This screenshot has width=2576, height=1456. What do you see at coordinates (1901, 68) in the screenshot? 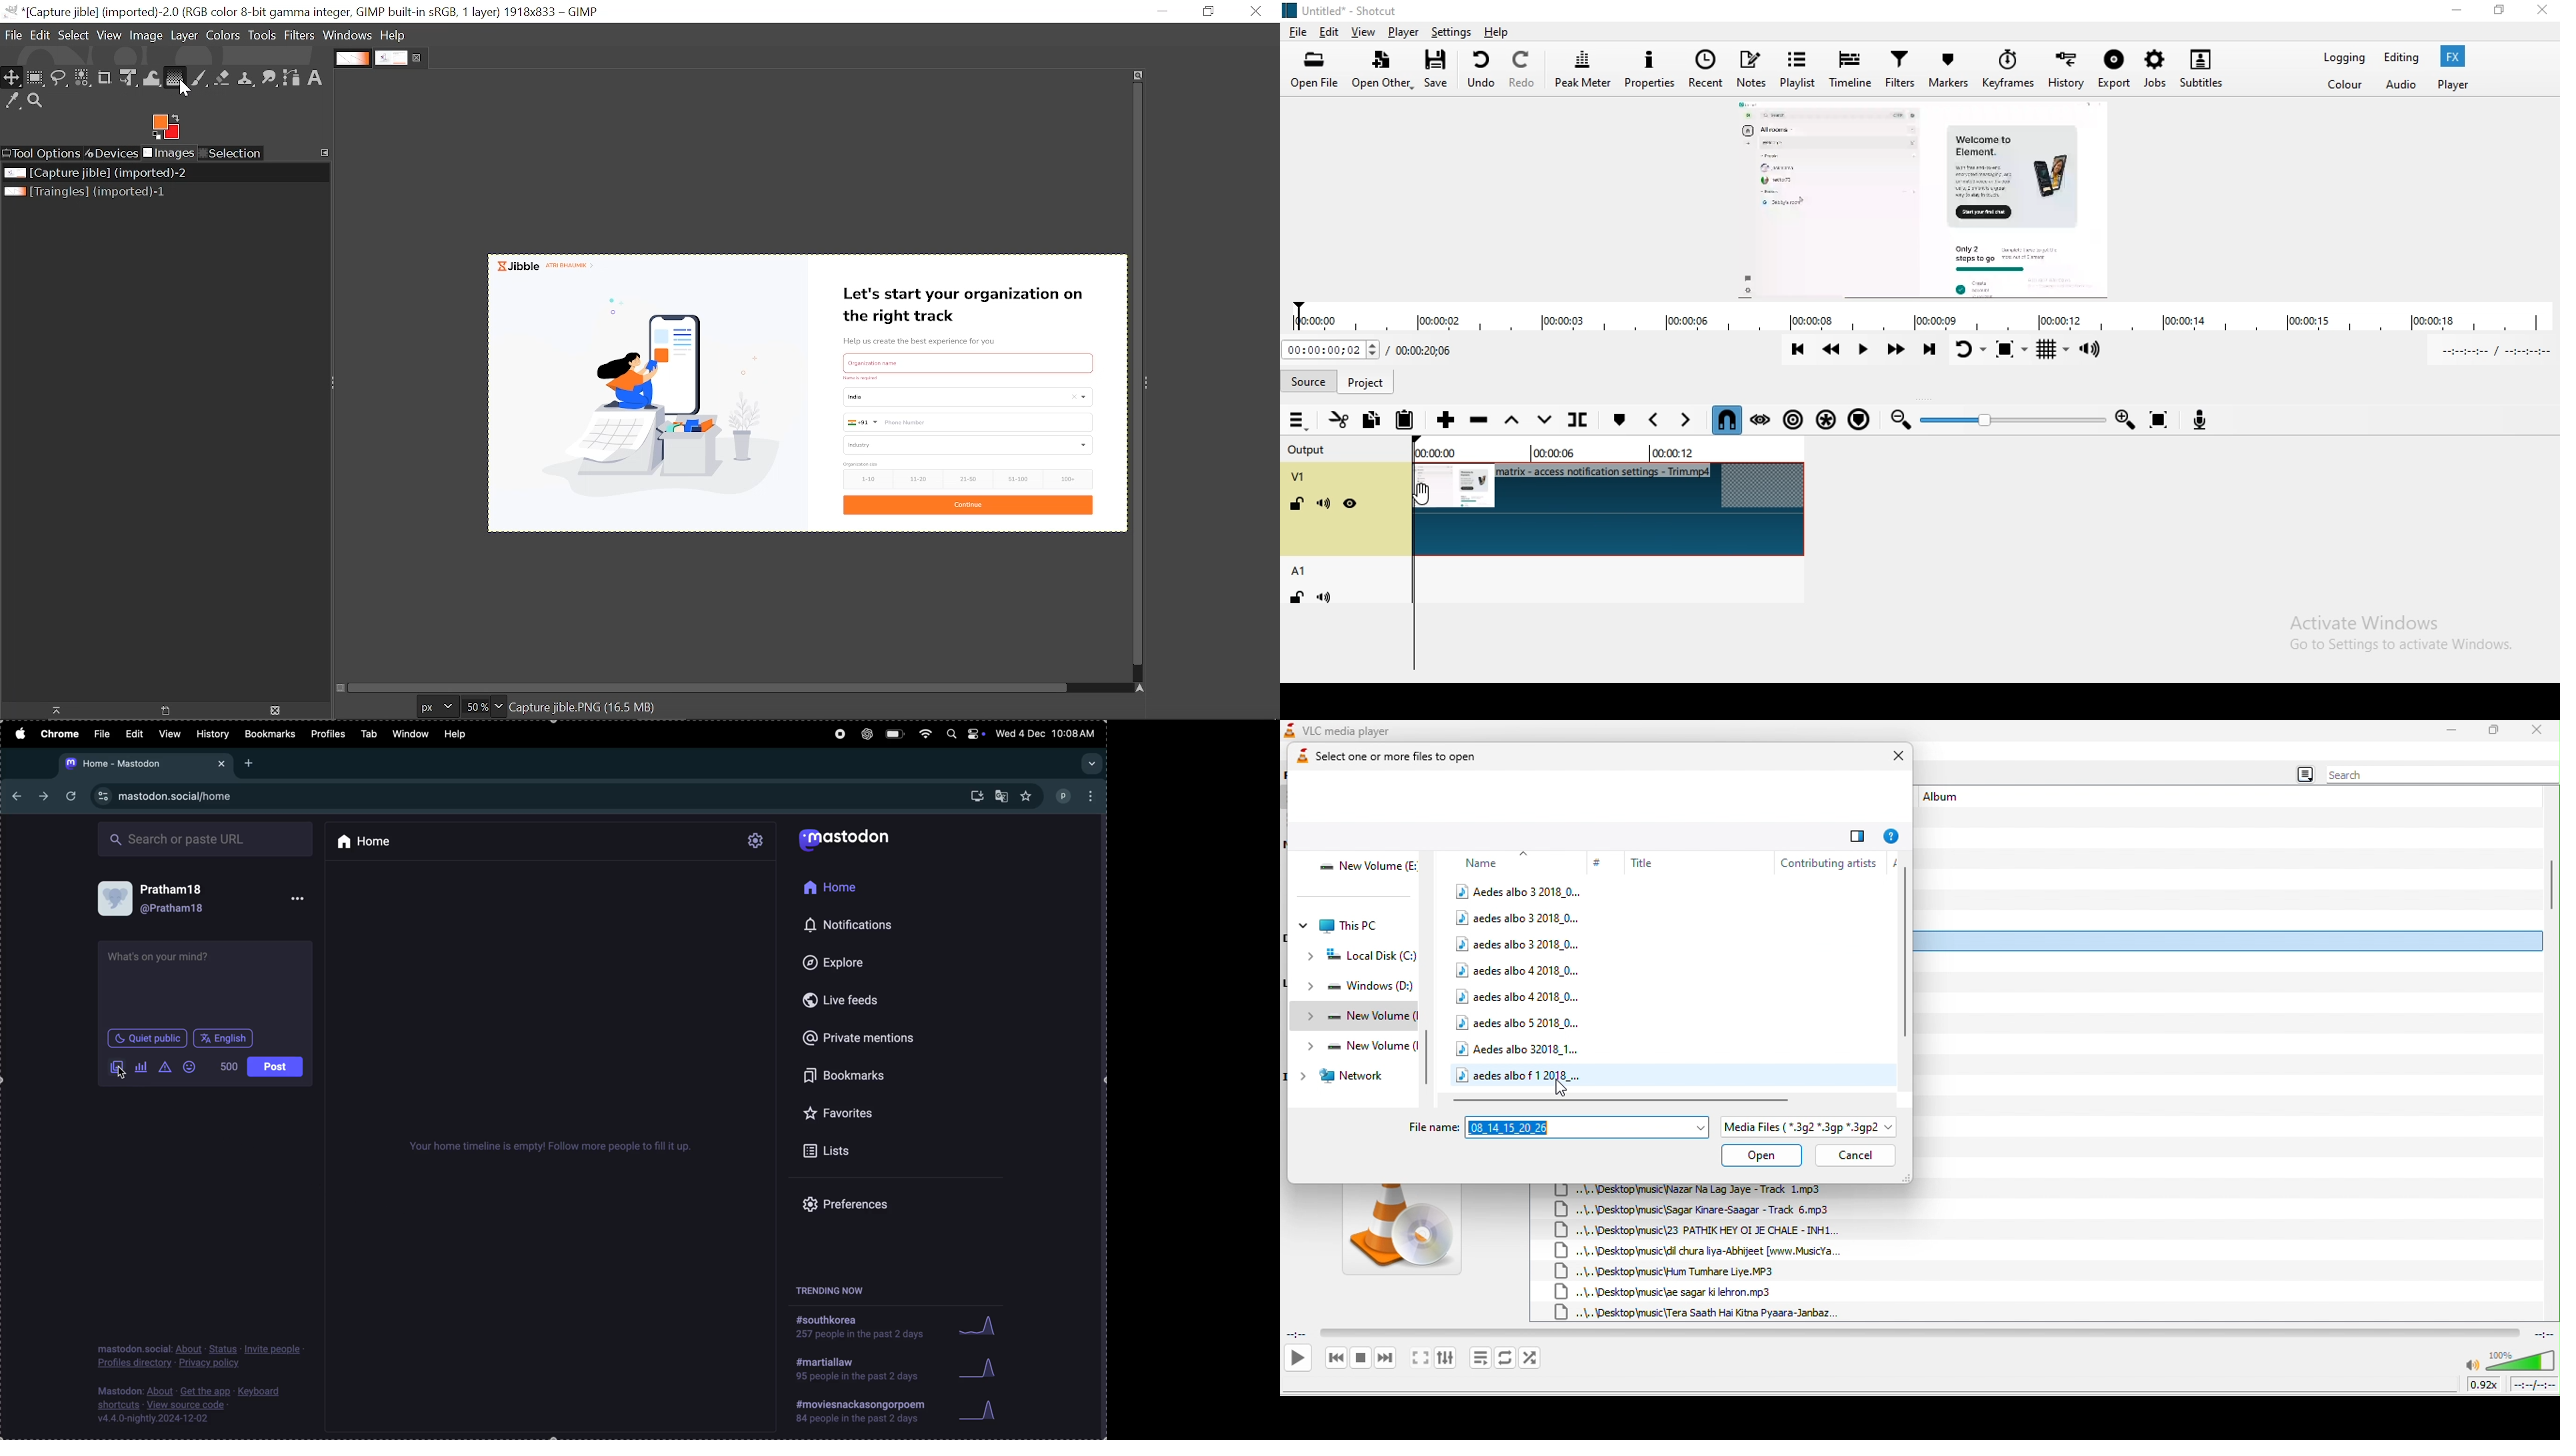
I see `Filters` at bounding box center [1901, 68].